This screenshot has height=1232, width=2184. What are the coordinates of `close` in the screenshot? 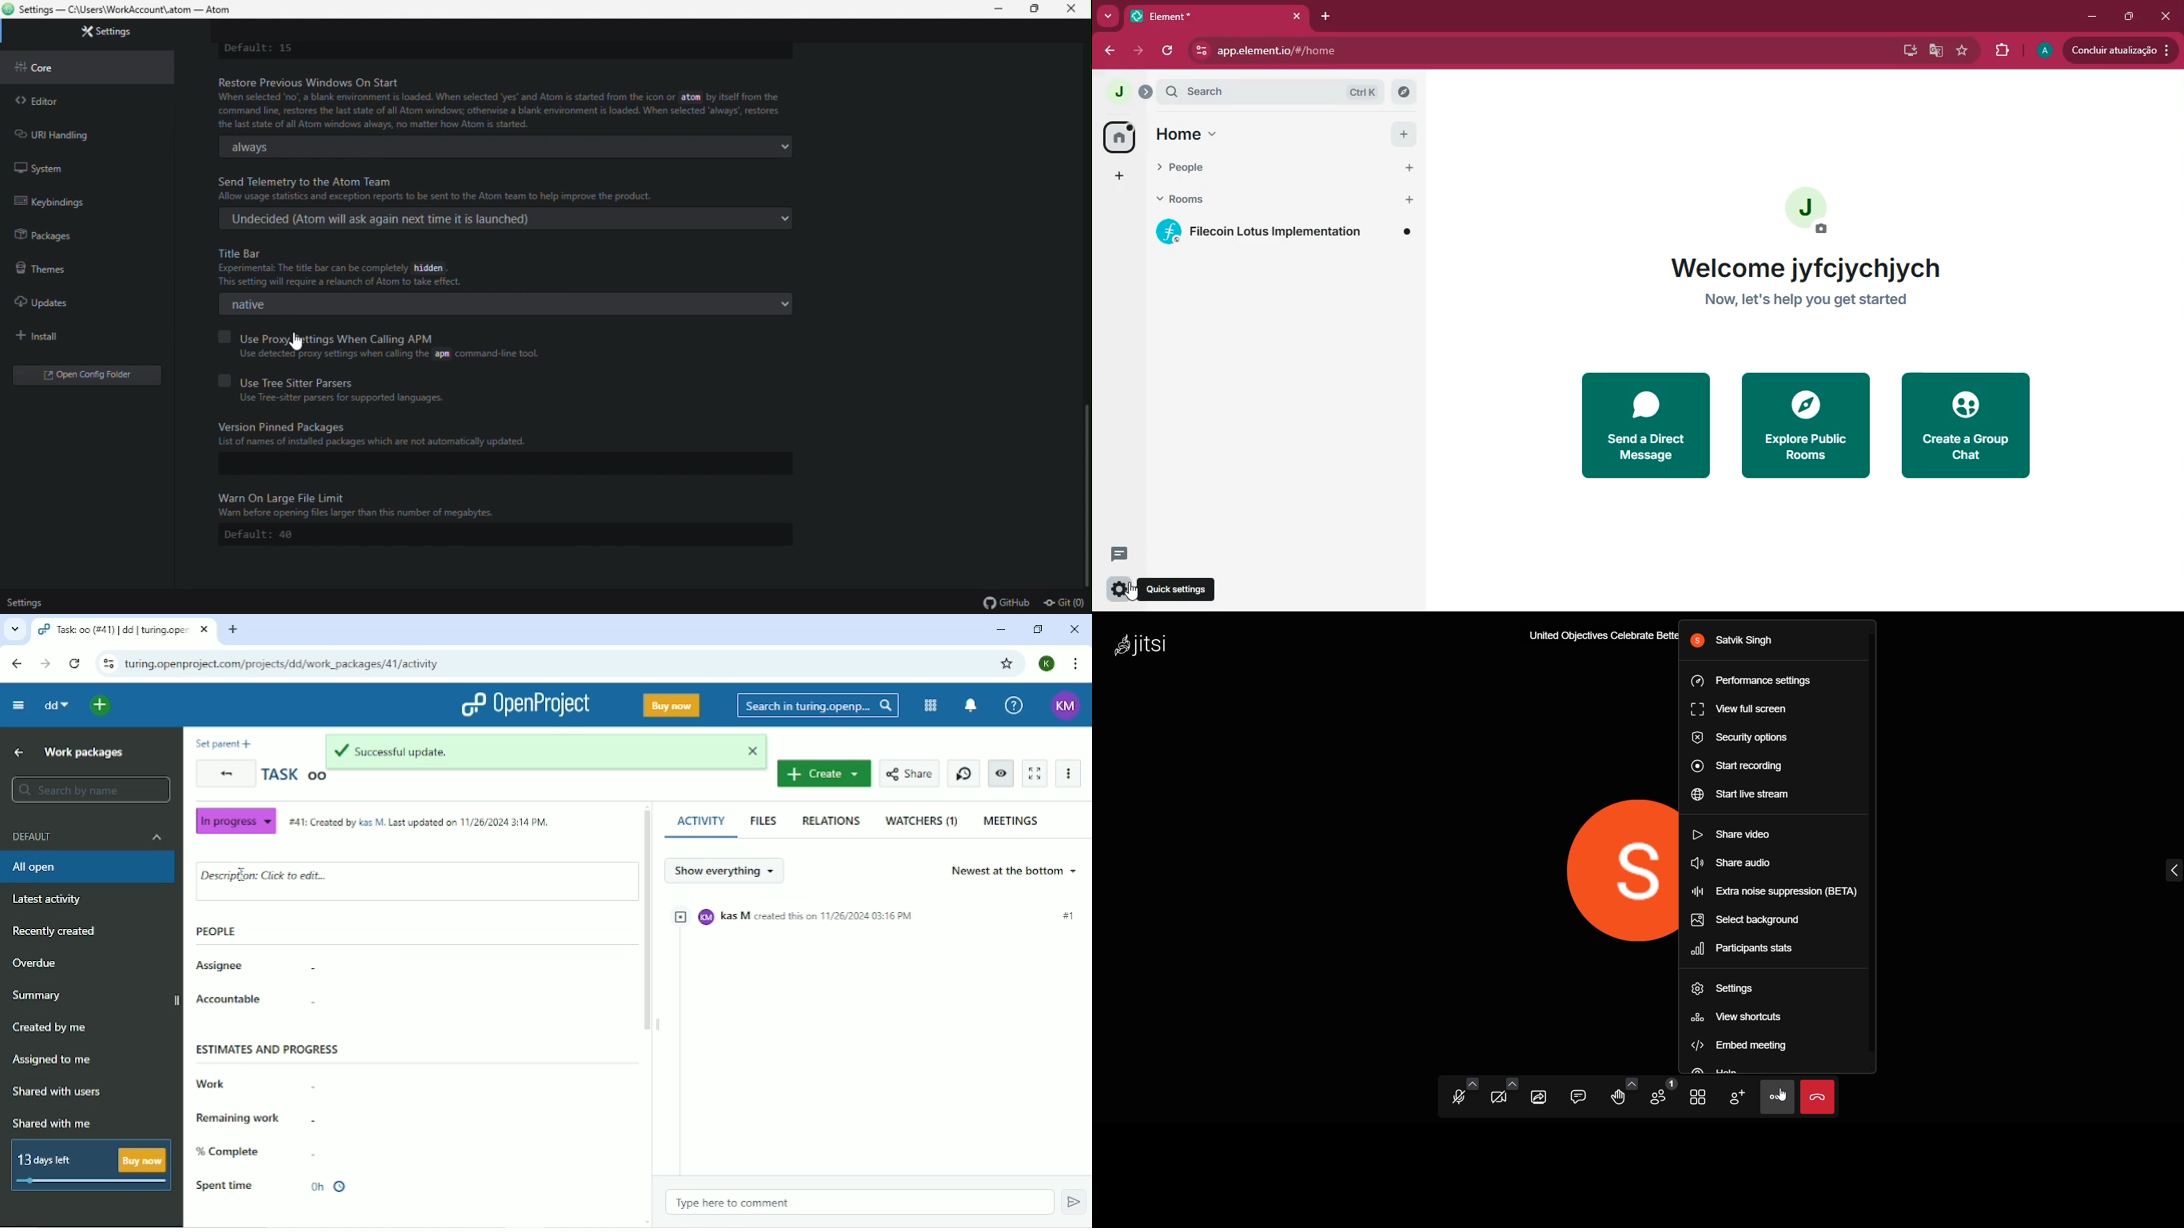 It's located at (2166, 15).